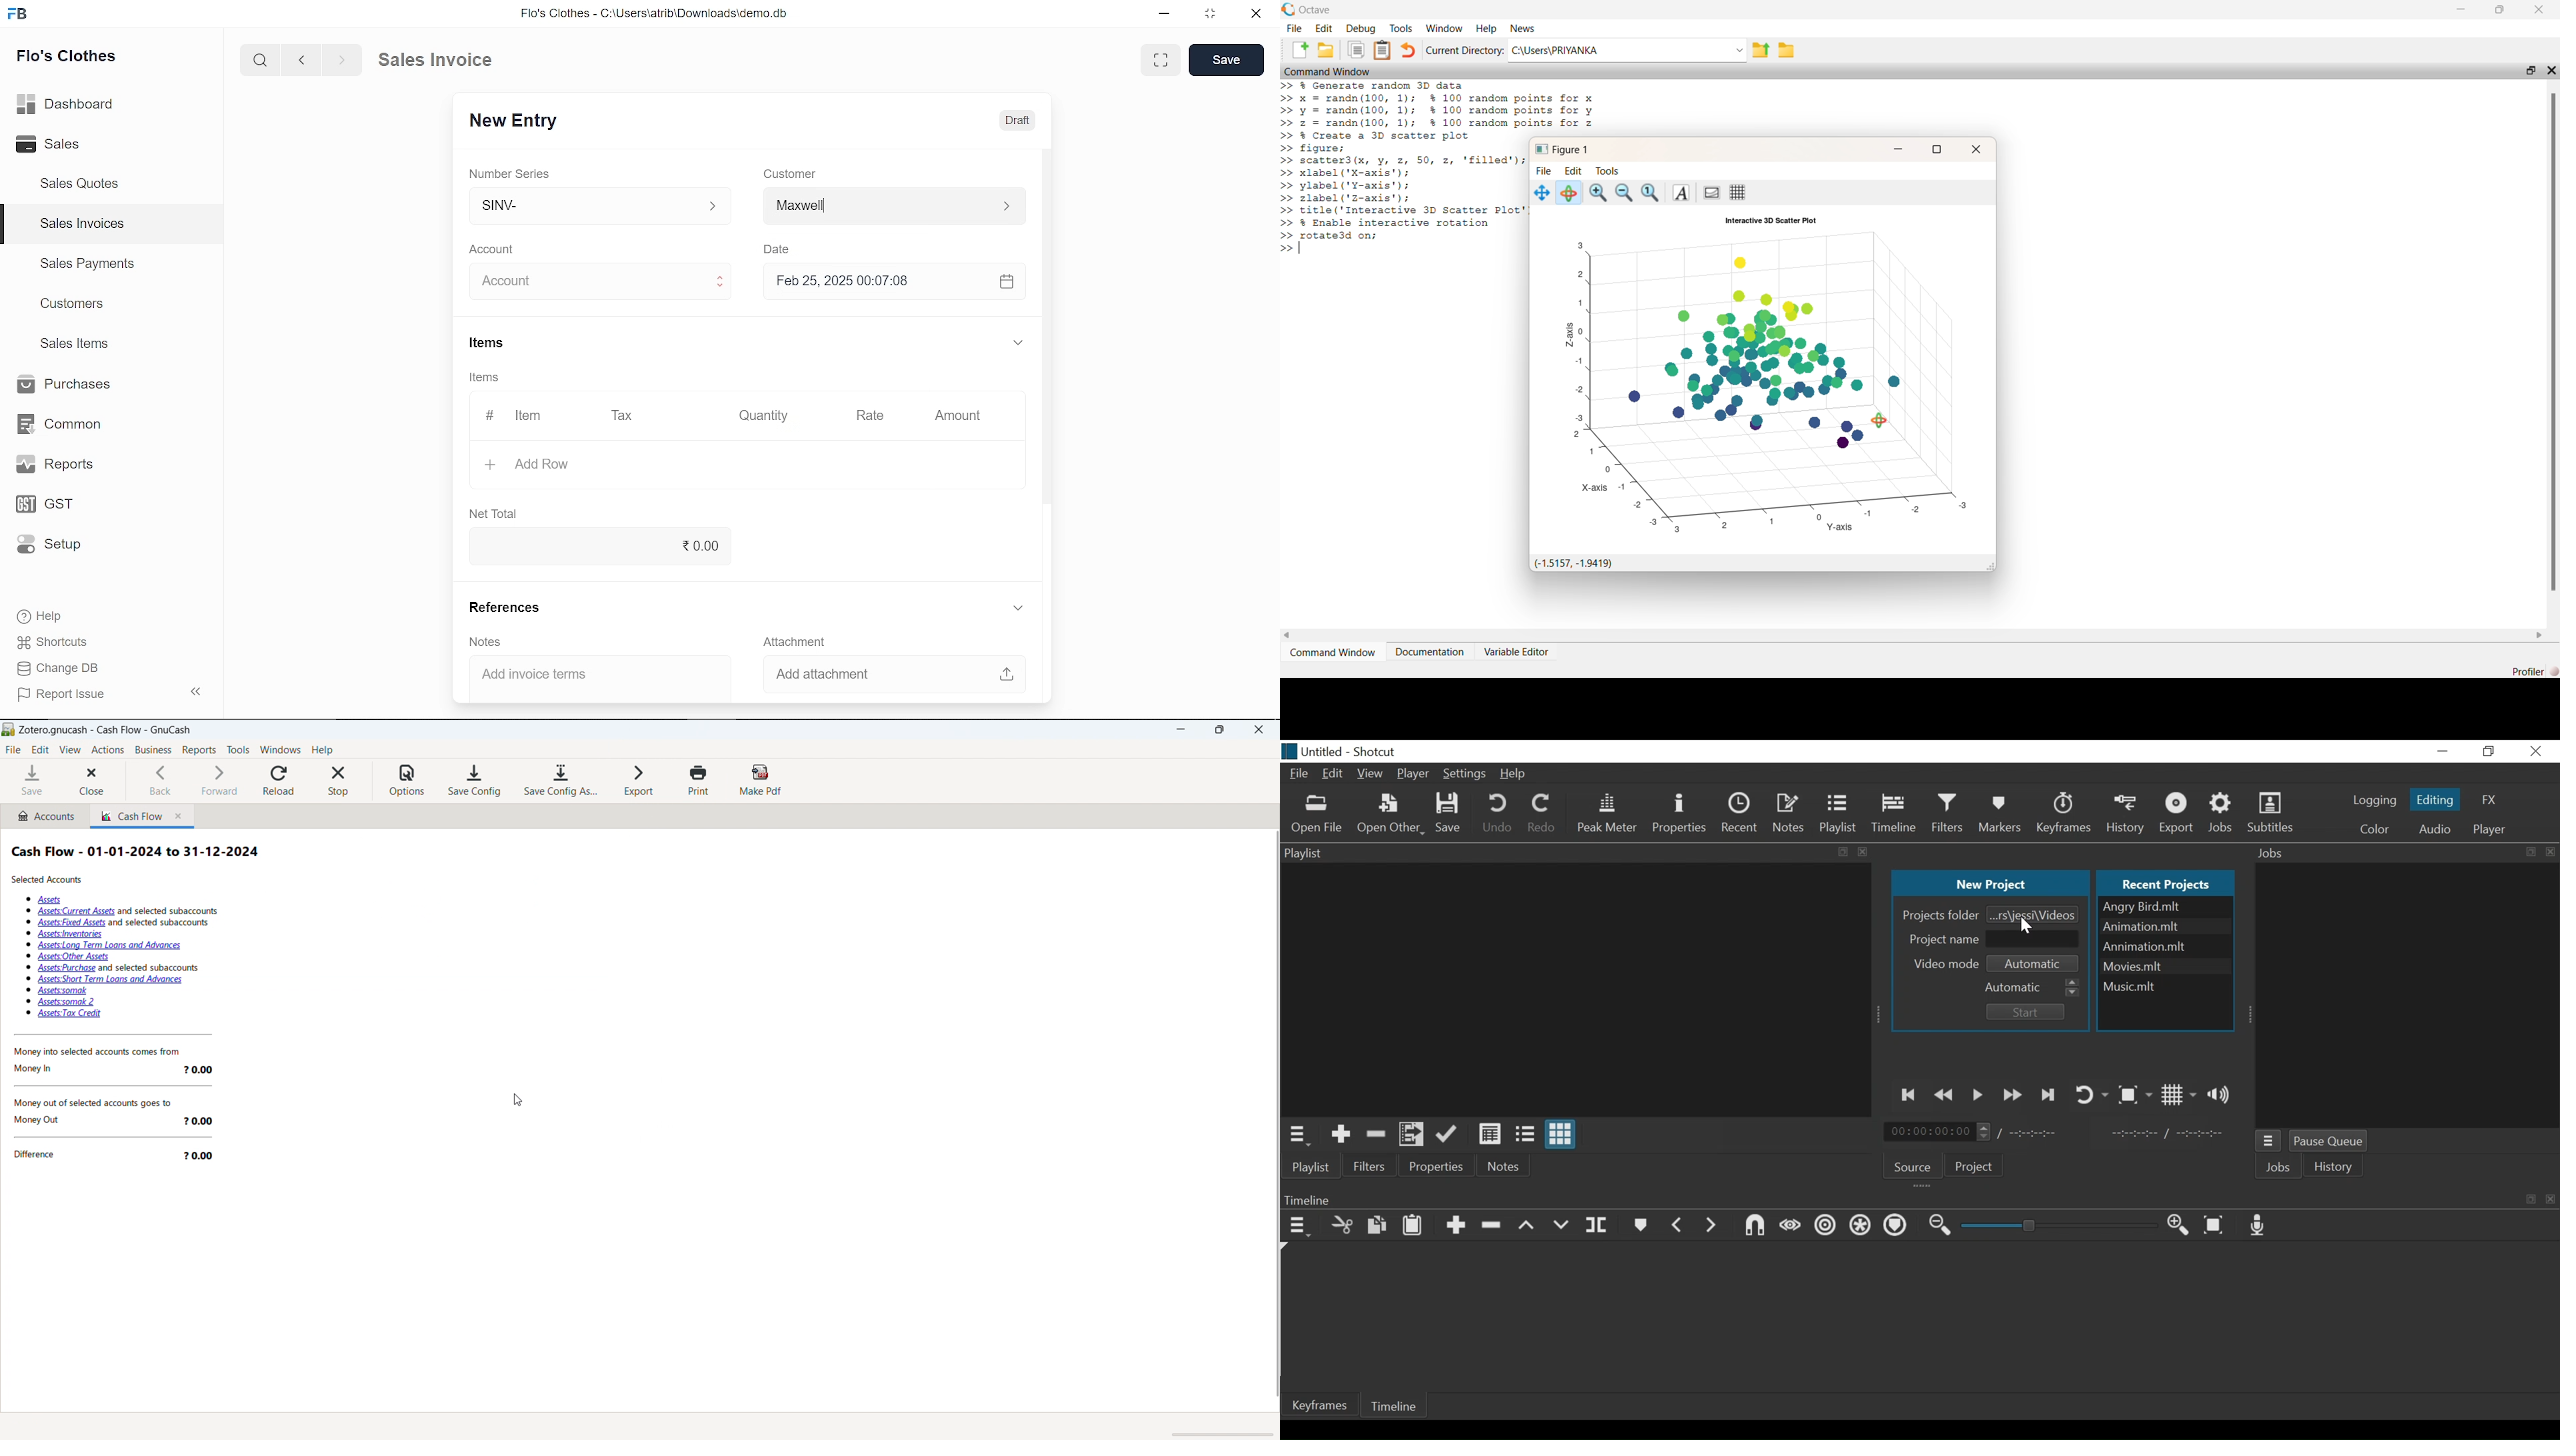 This screenshot has height=1456, width=2576. Describe the element at coordinates (153, 749) in the screenshot. I see `business` at that location.